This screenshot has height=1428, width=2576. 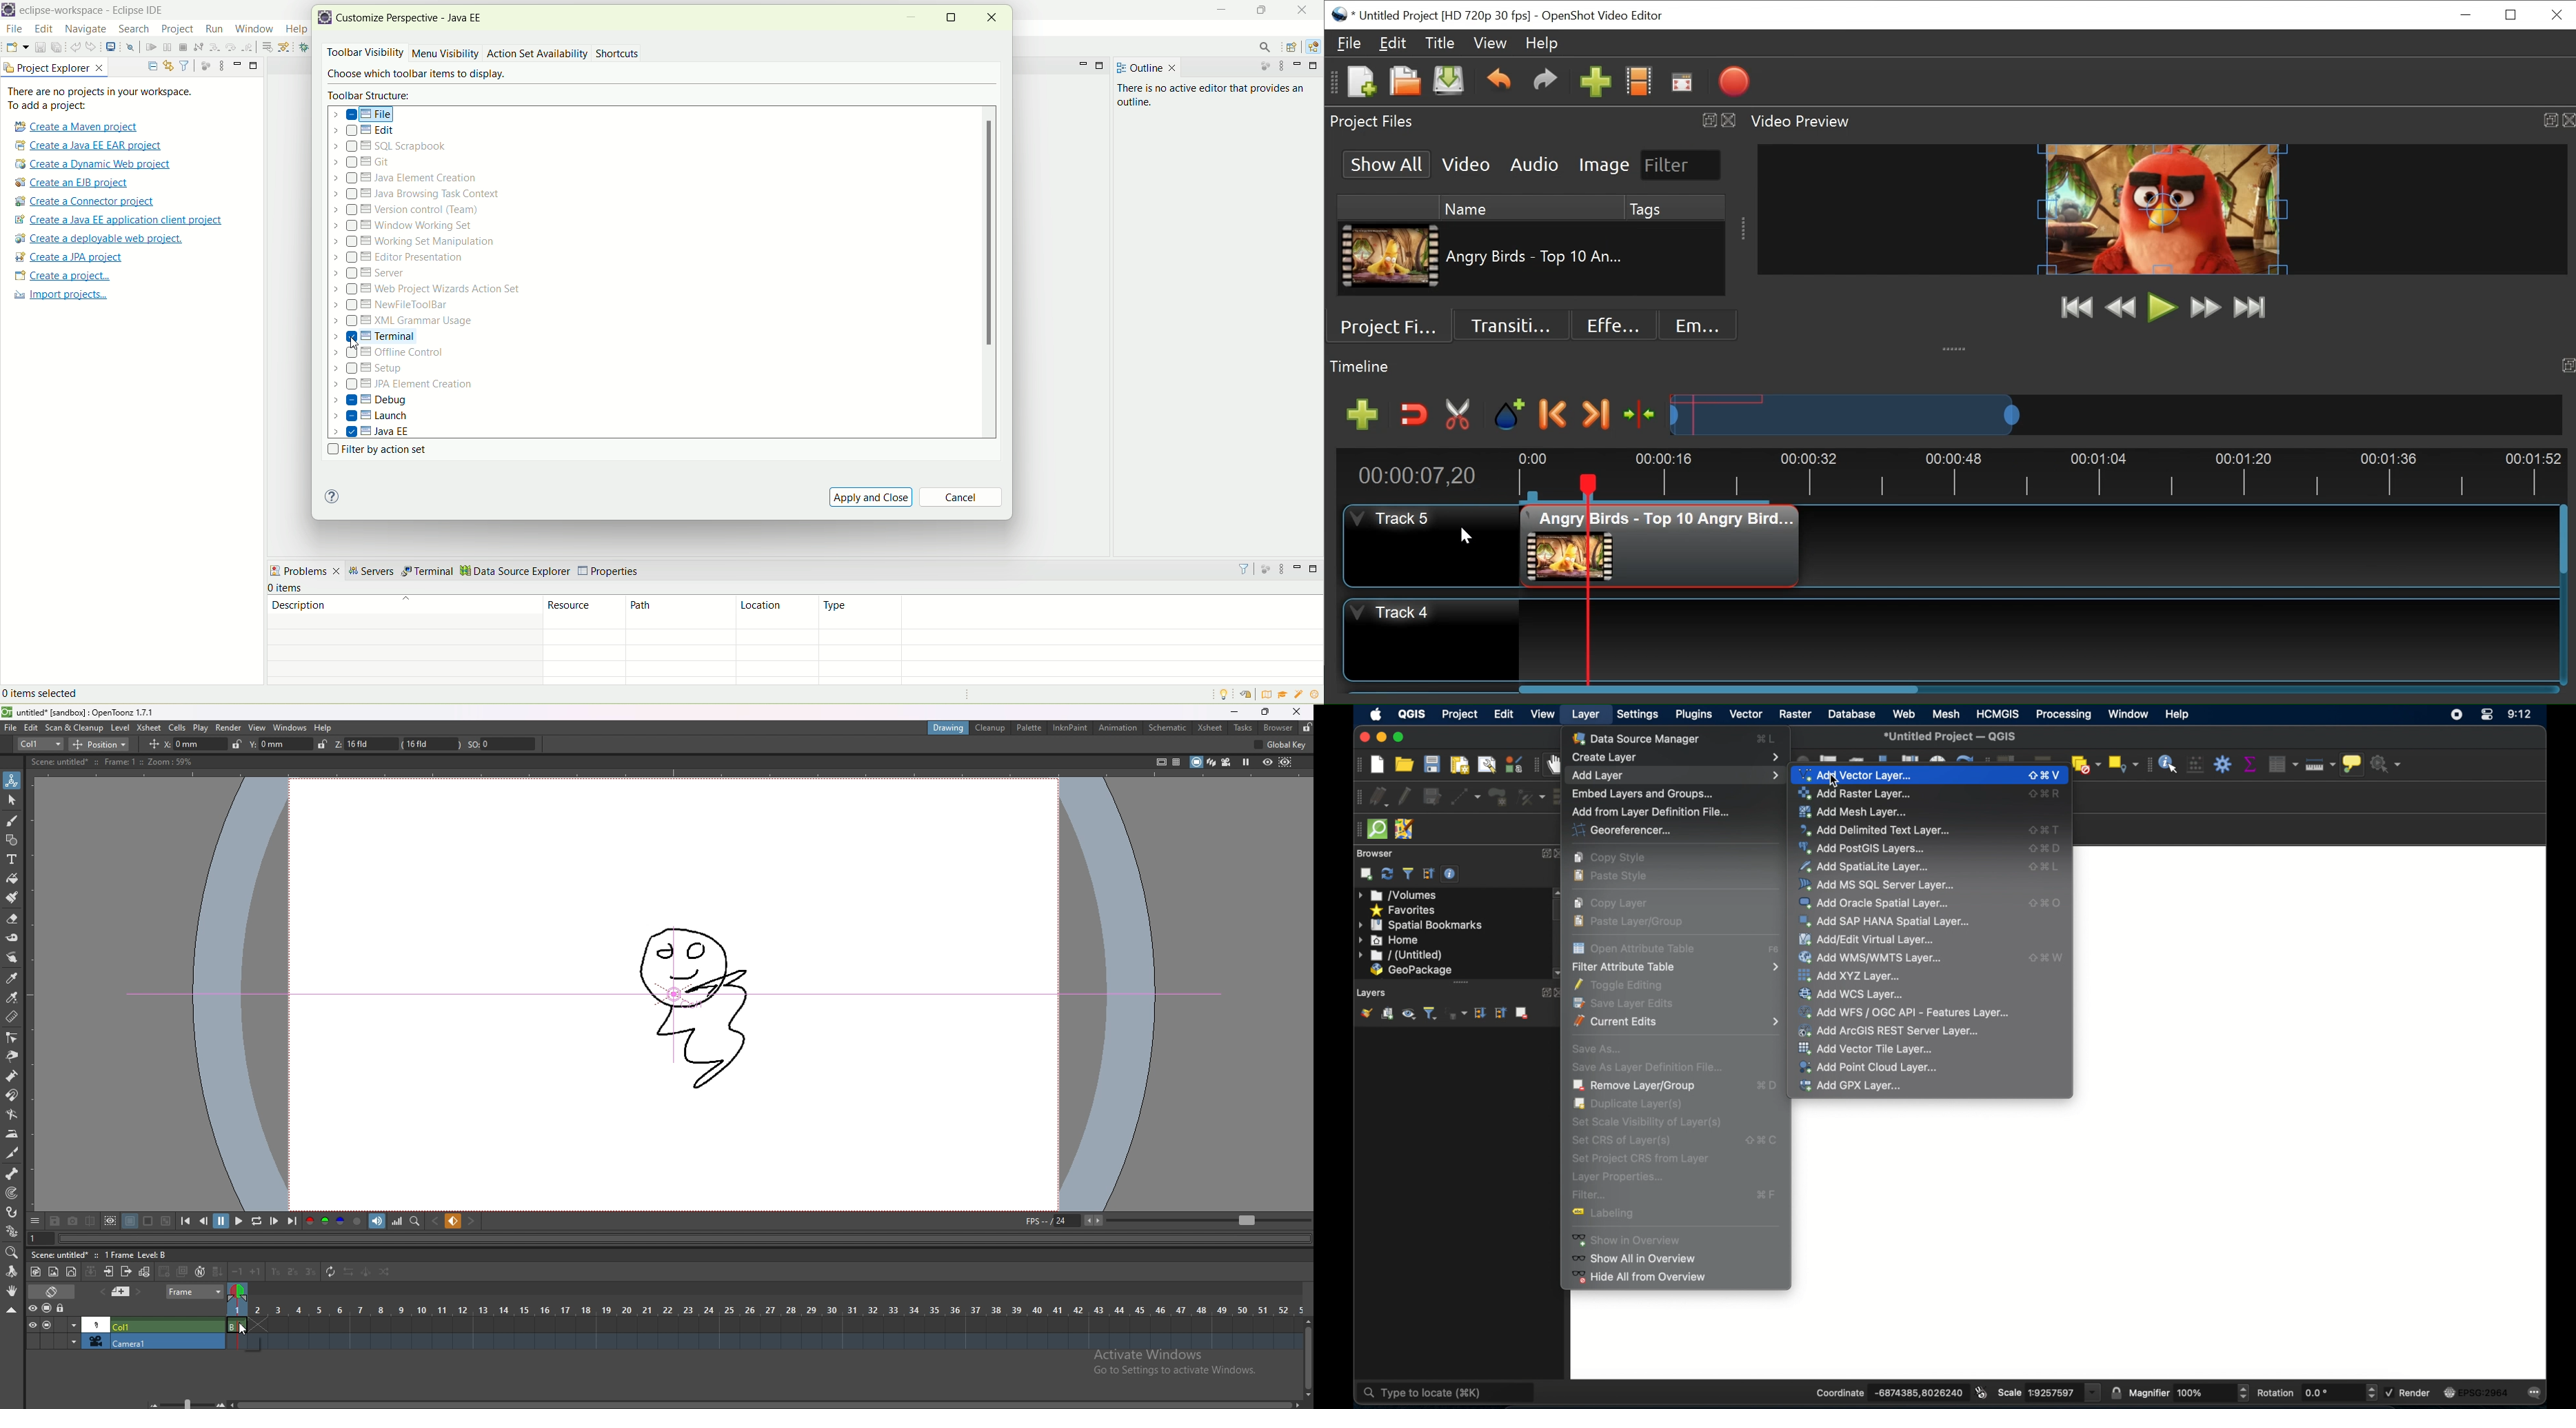 I want to click on define sub camera, so click(x=111, y=1220).